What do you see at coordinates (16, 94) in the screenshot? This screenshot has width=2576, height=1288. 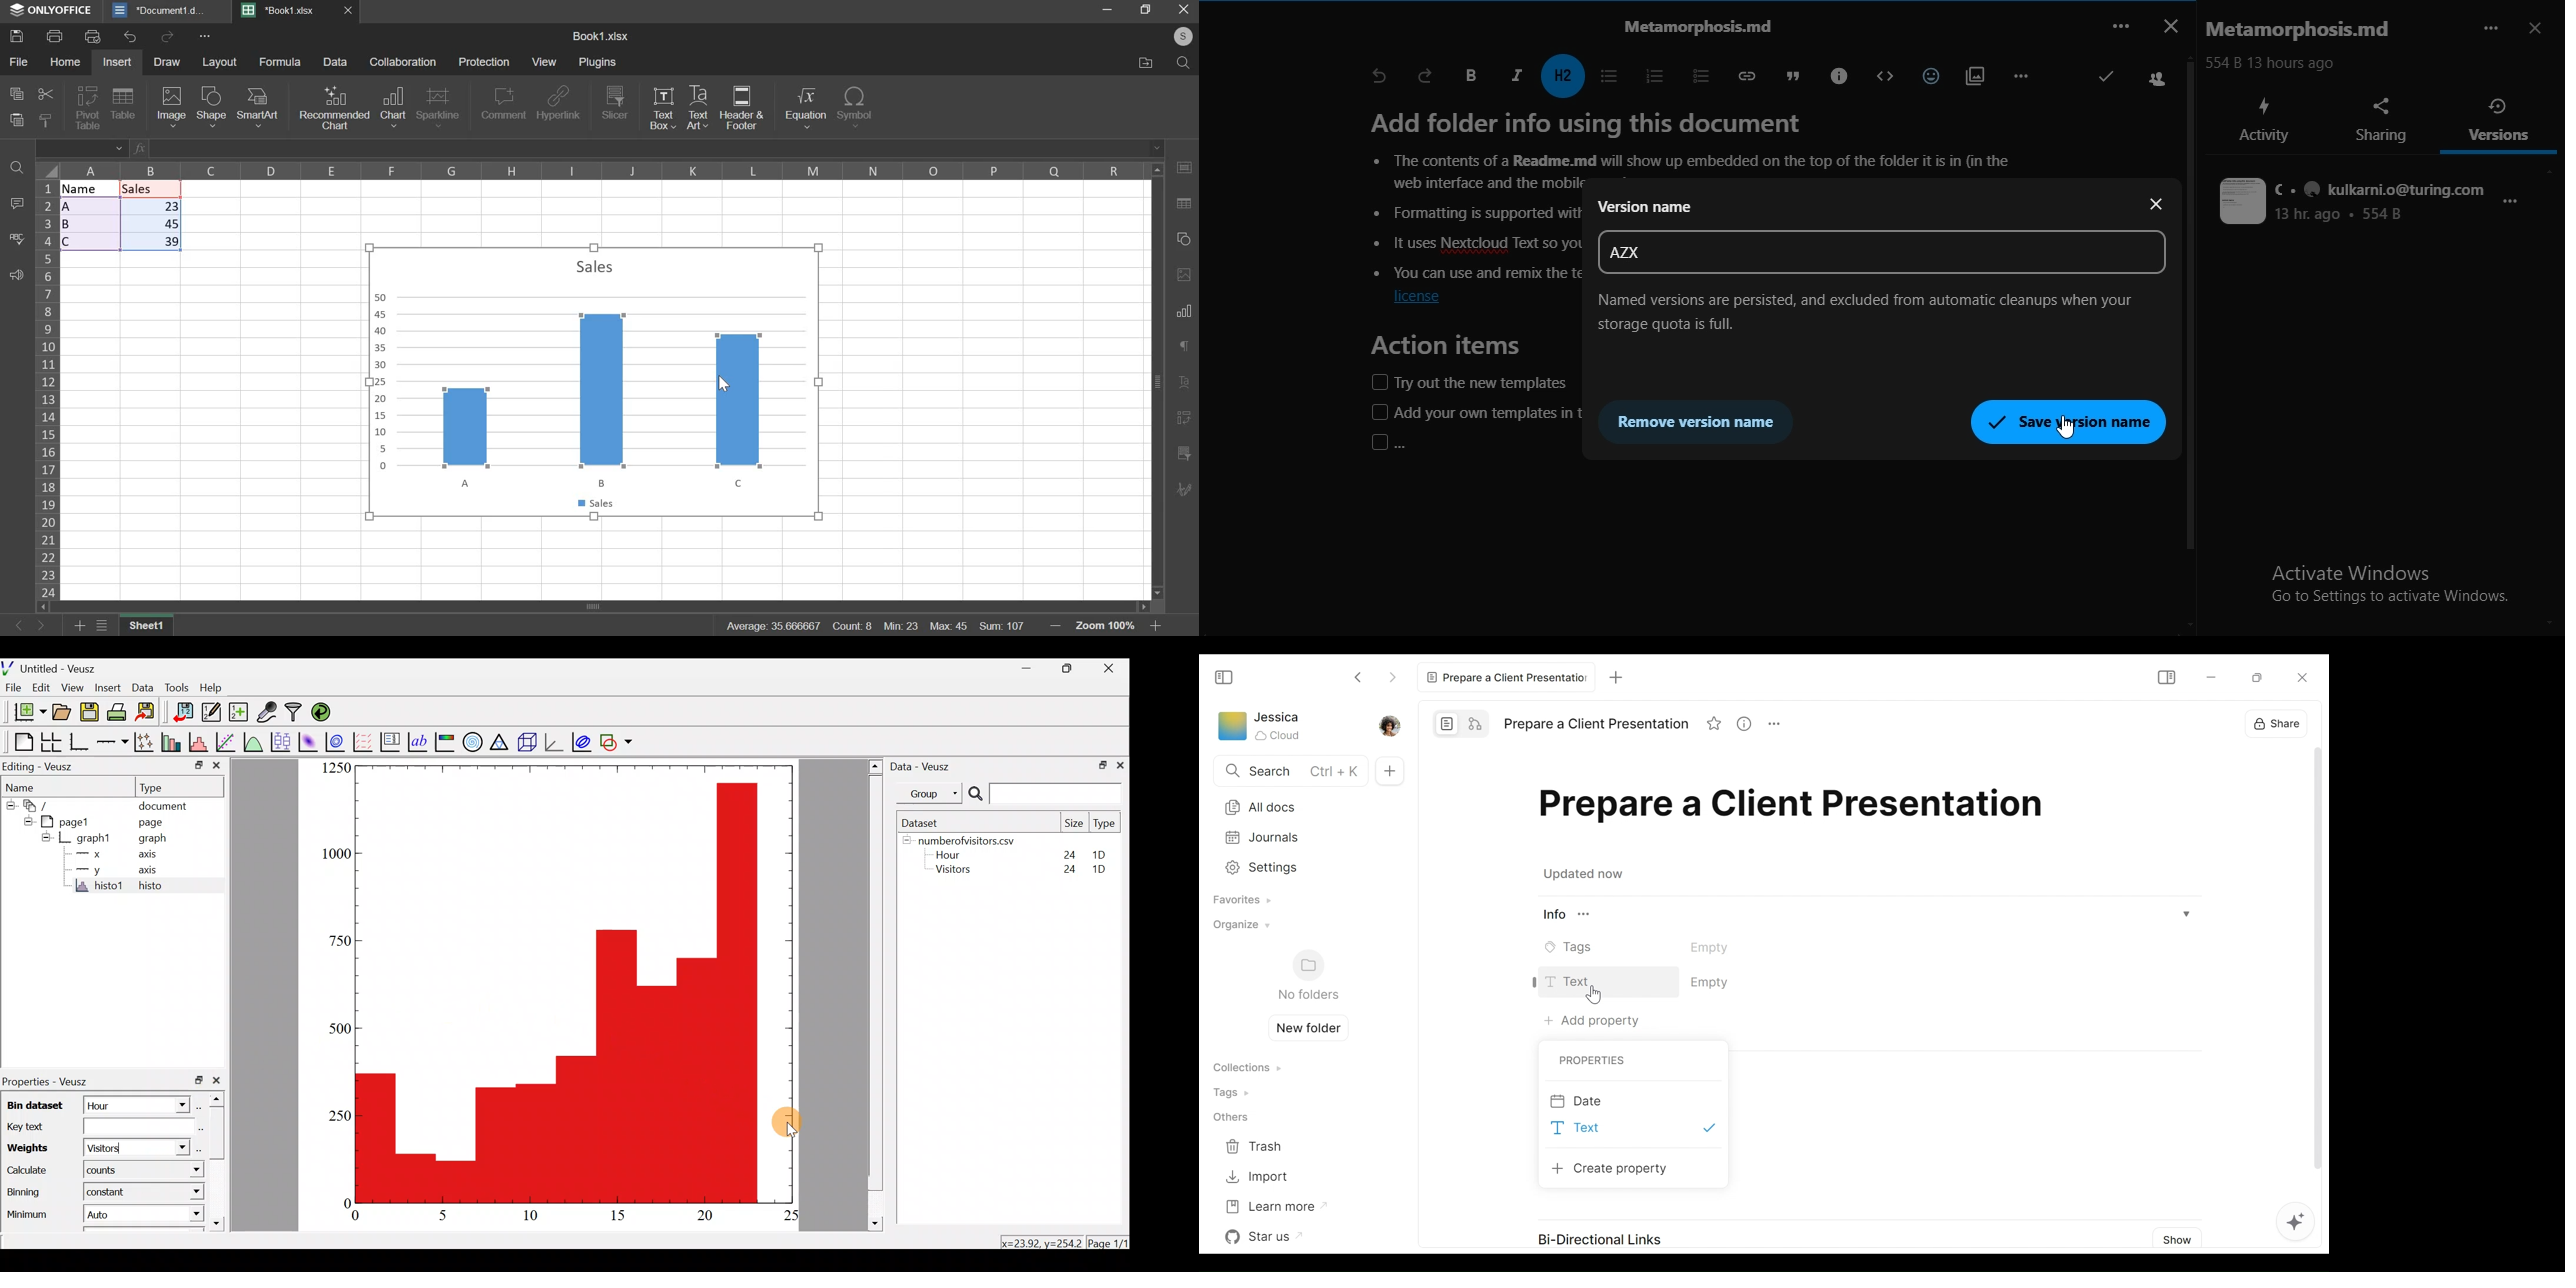 I see `copy` at bounding box center [16, 94].